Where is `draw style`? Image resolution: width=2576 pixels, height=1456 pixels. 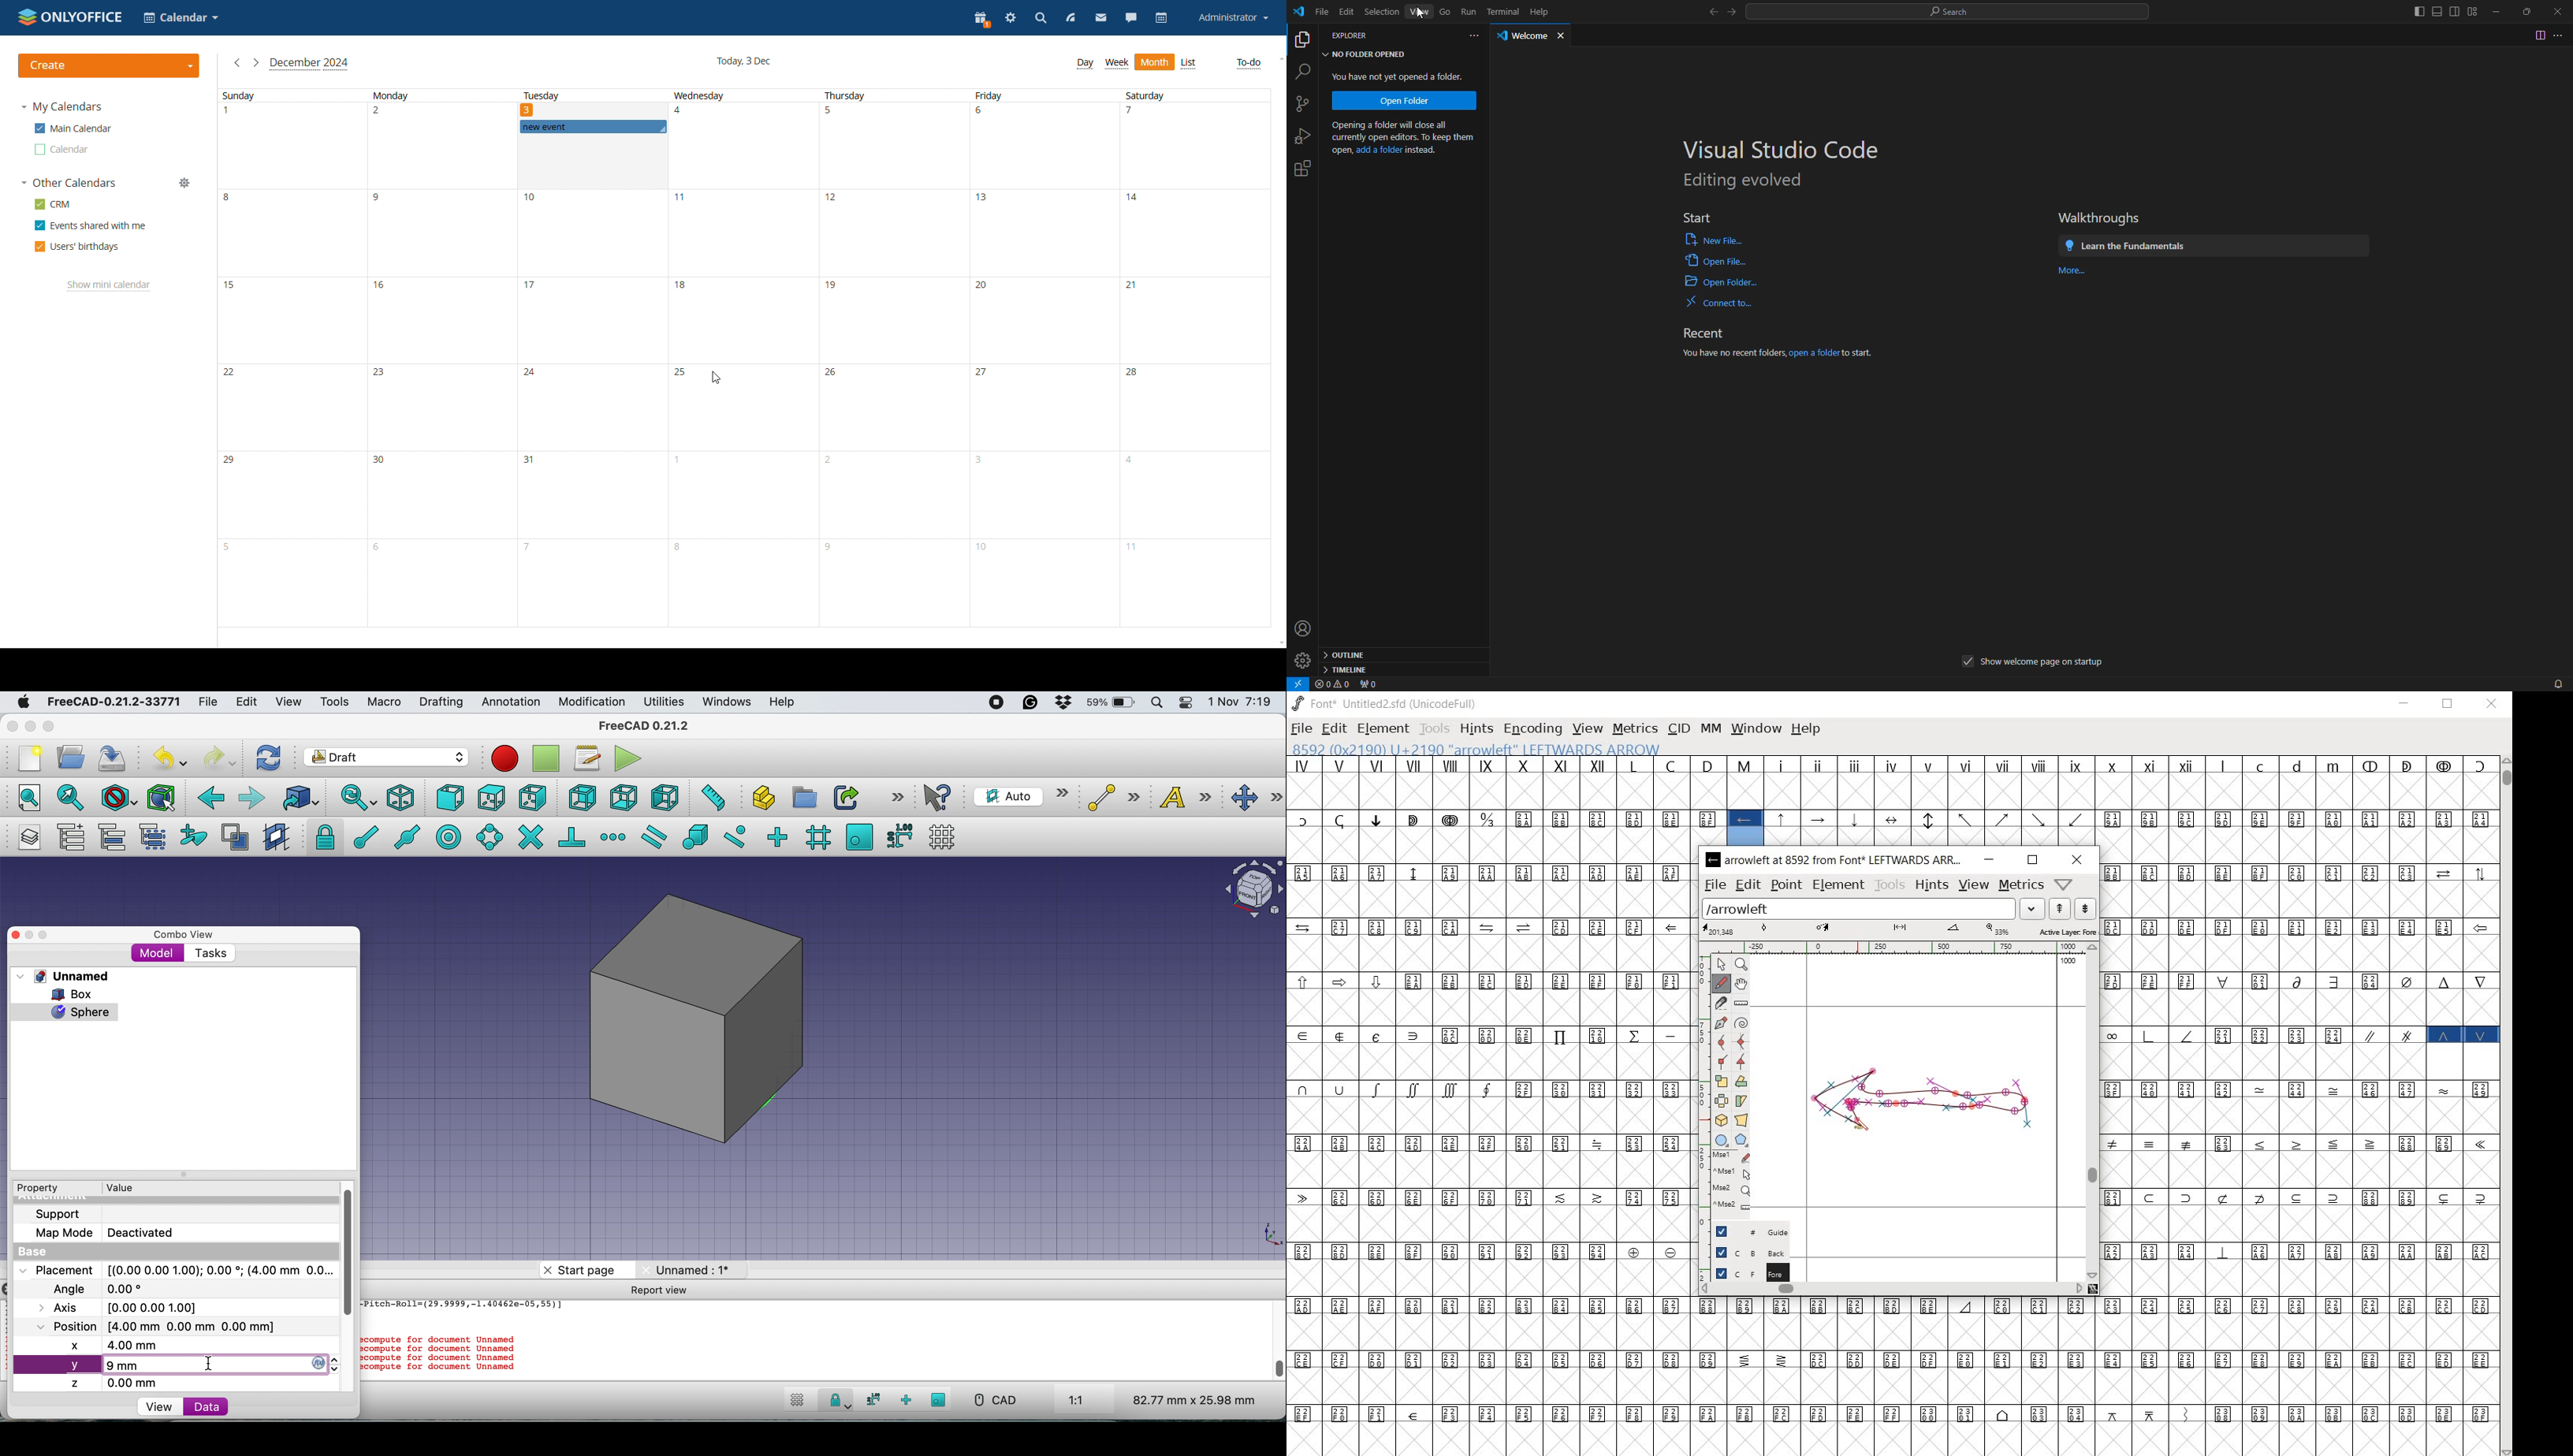
draw style is located at coordinates (119, 799).